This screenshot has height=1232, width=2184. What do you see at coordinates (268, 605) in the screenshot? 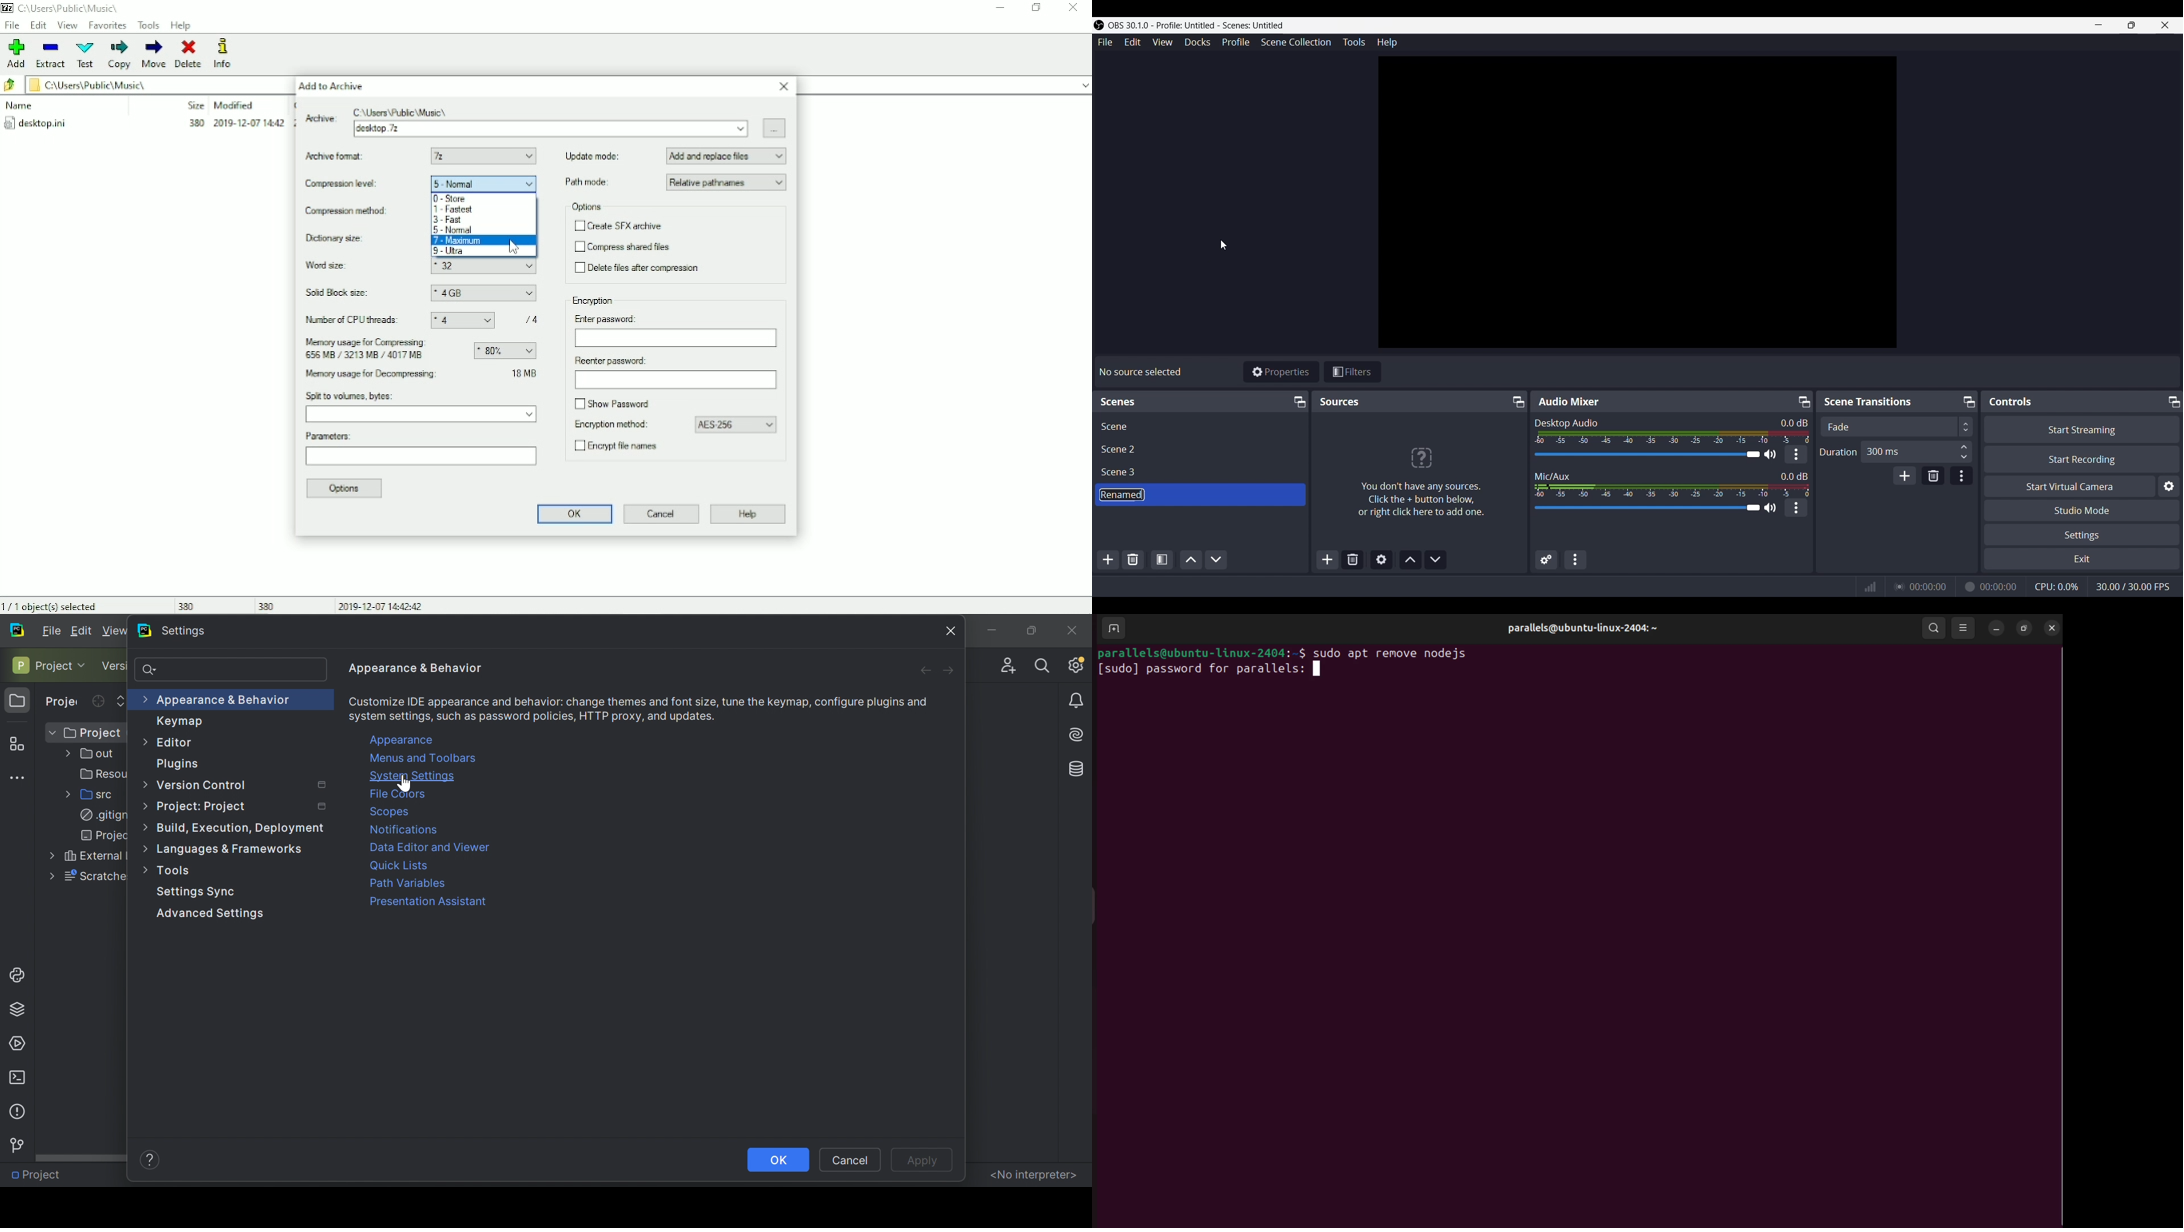
I see `380` at bounding box center [268, 605].